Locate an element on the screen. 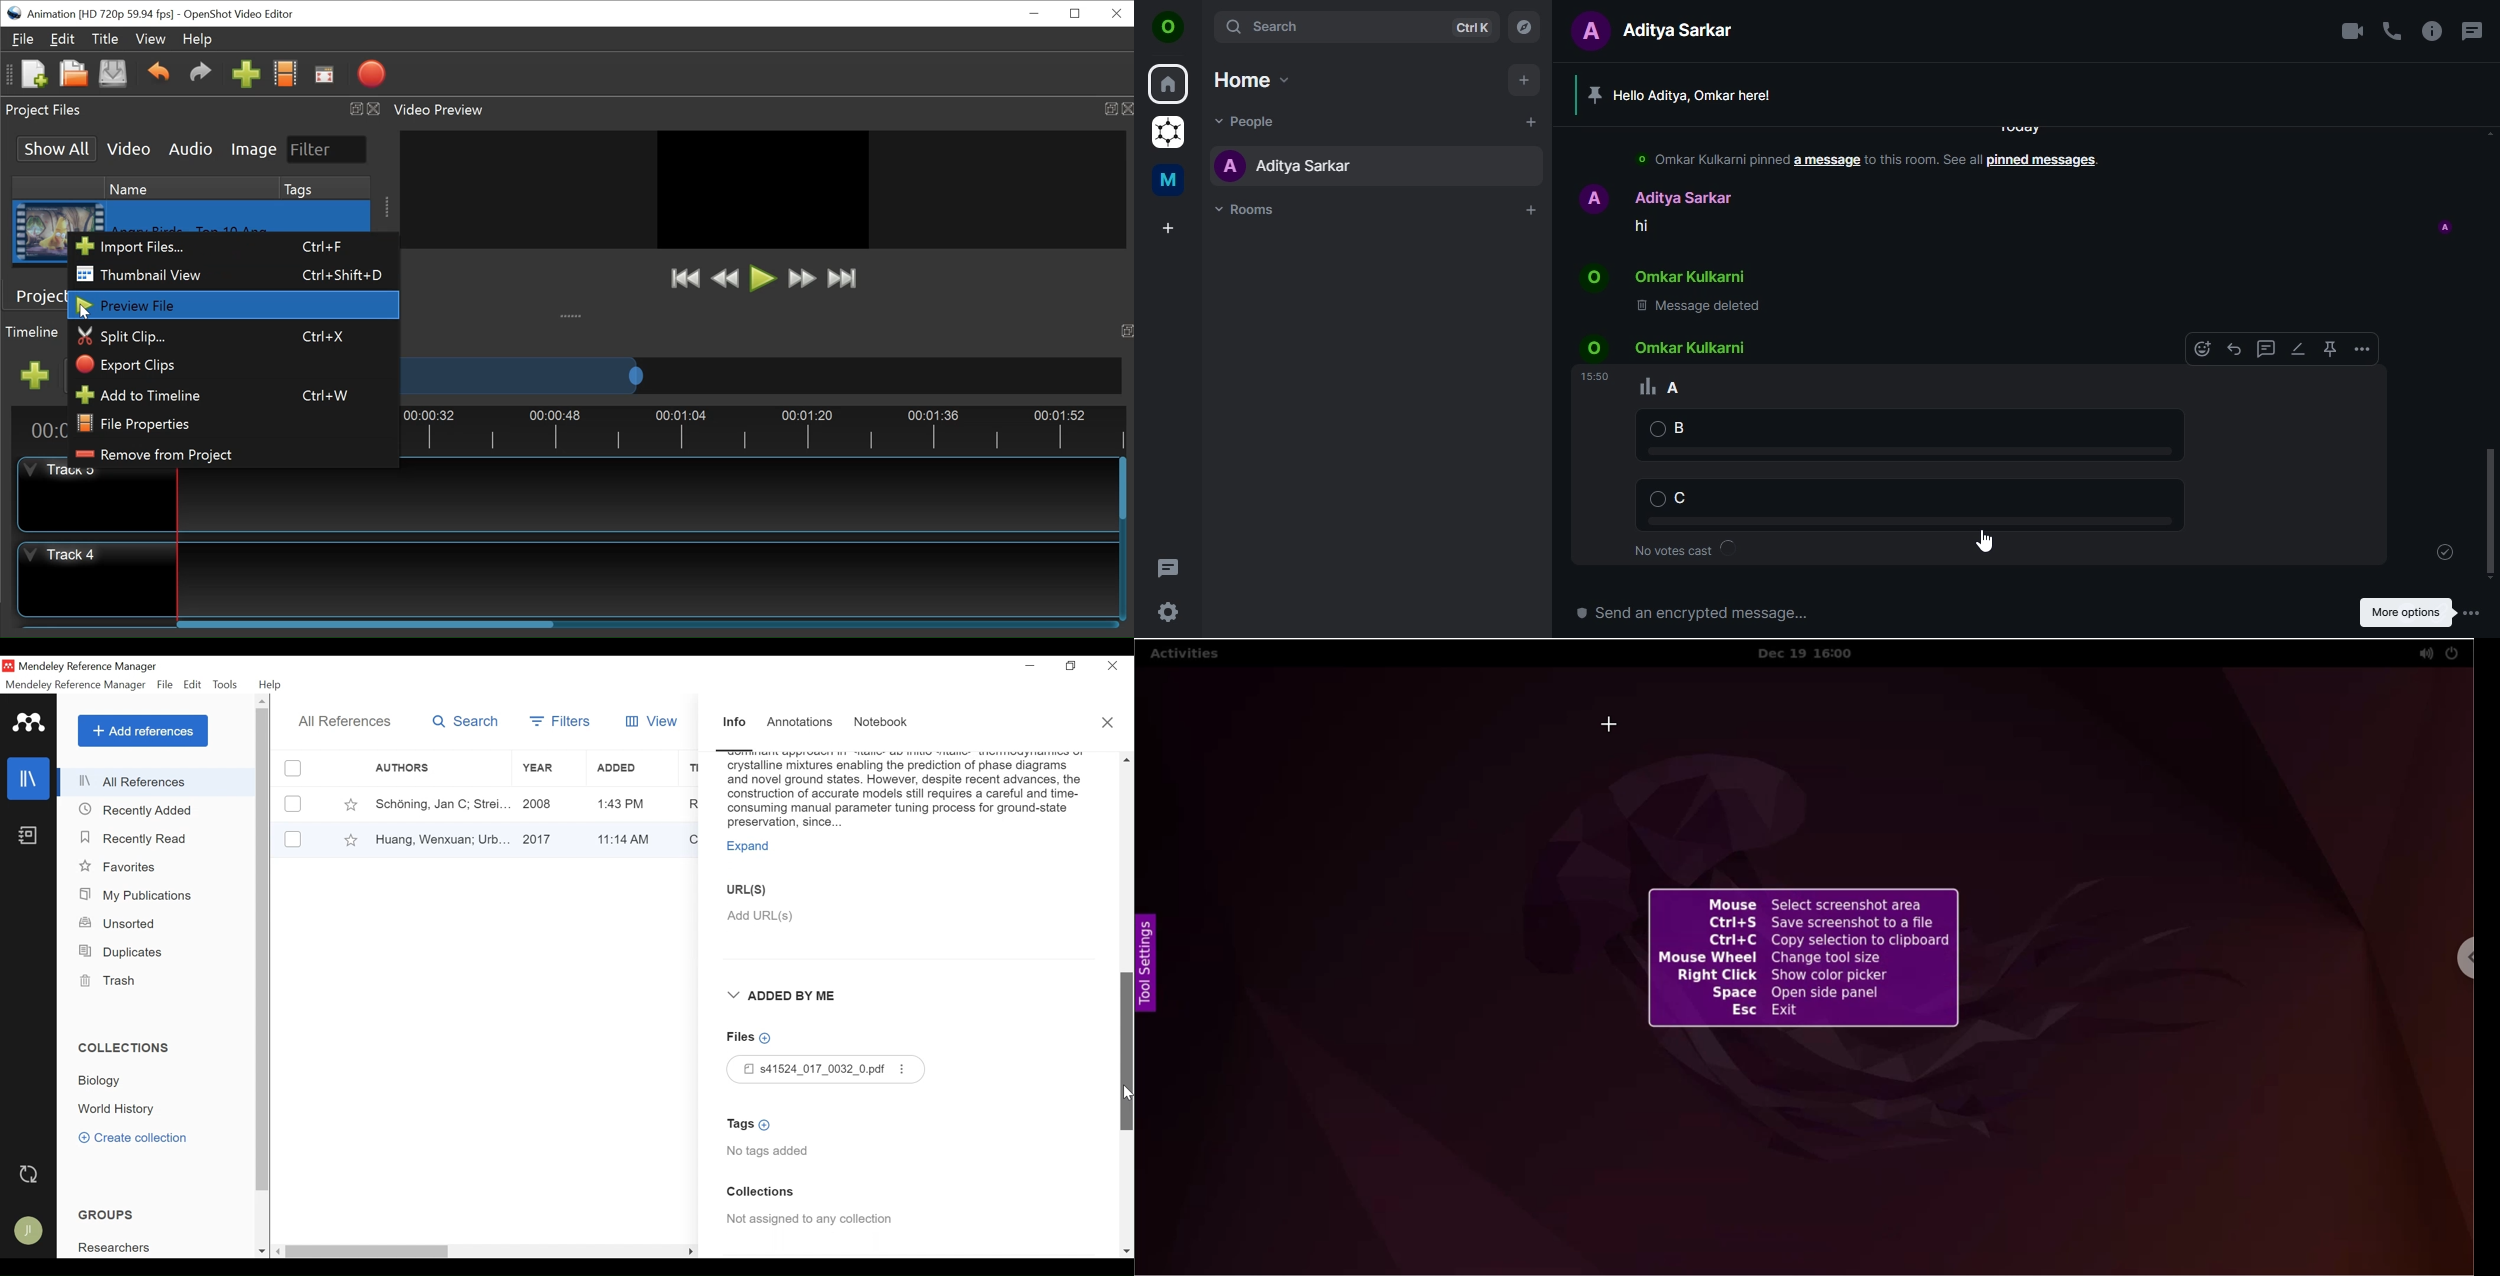 The image size is (2520, 1288). Help is located at coordinates (194, 40).